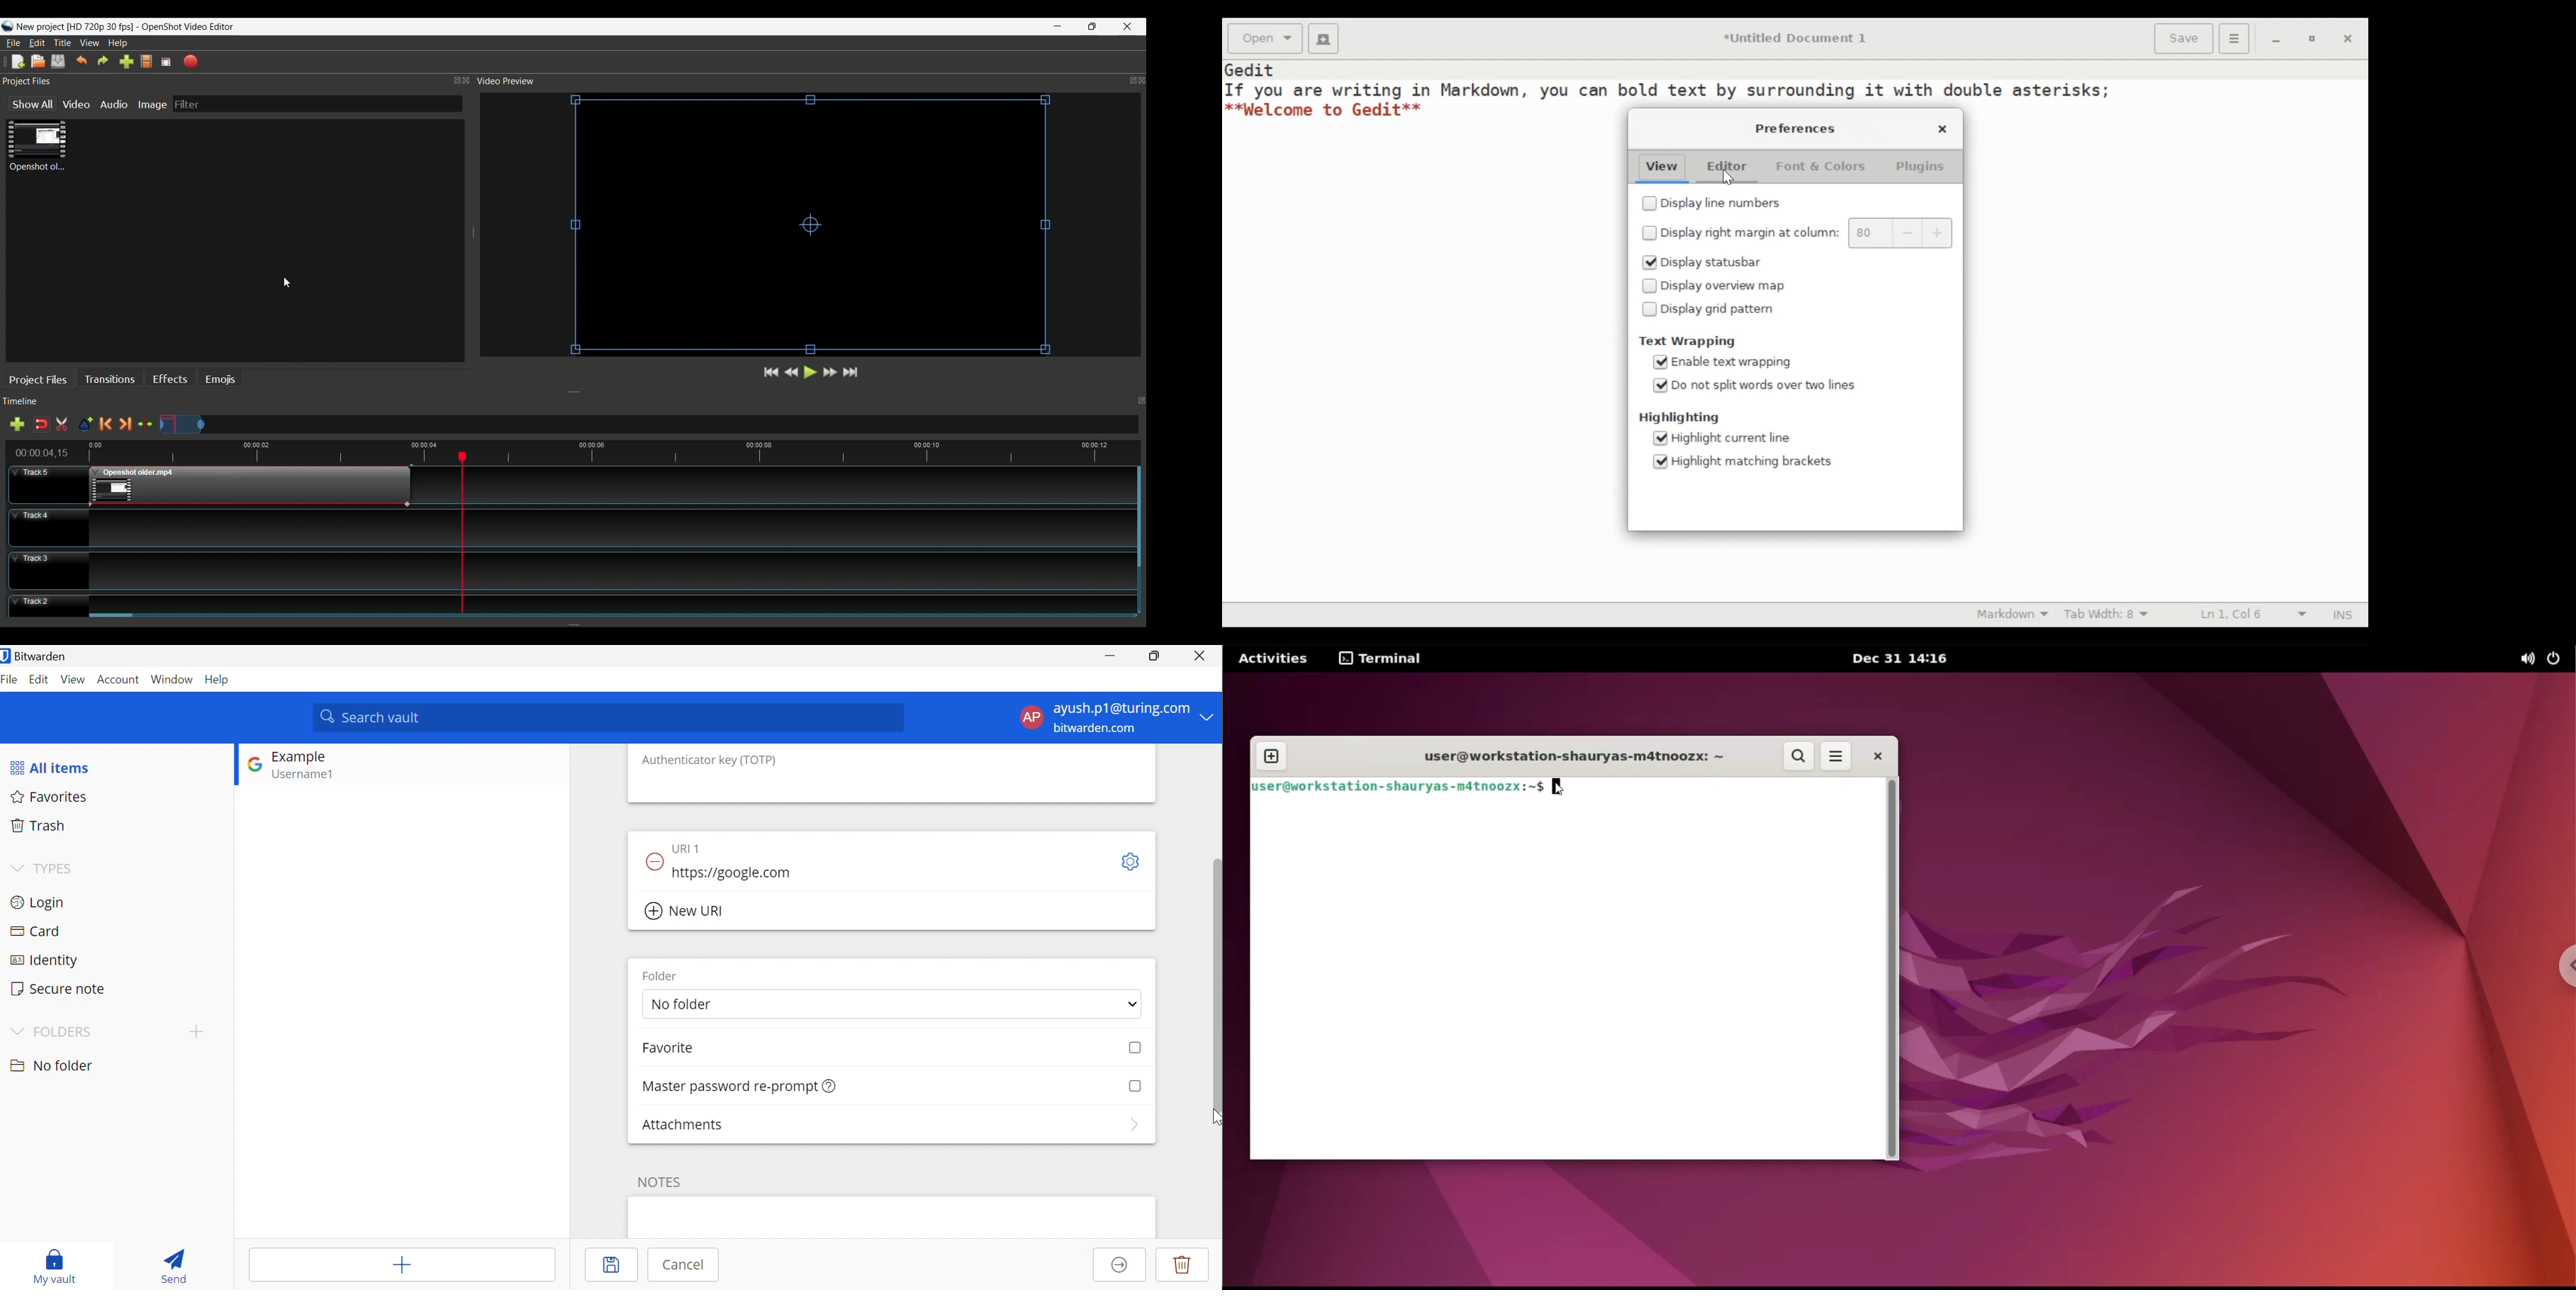 Image resolution: width=2576 pixels, height=1316 pixels. Describe the element at coordinates (1136, 1084) in the screenshot. I see `Checkbox` at that location.